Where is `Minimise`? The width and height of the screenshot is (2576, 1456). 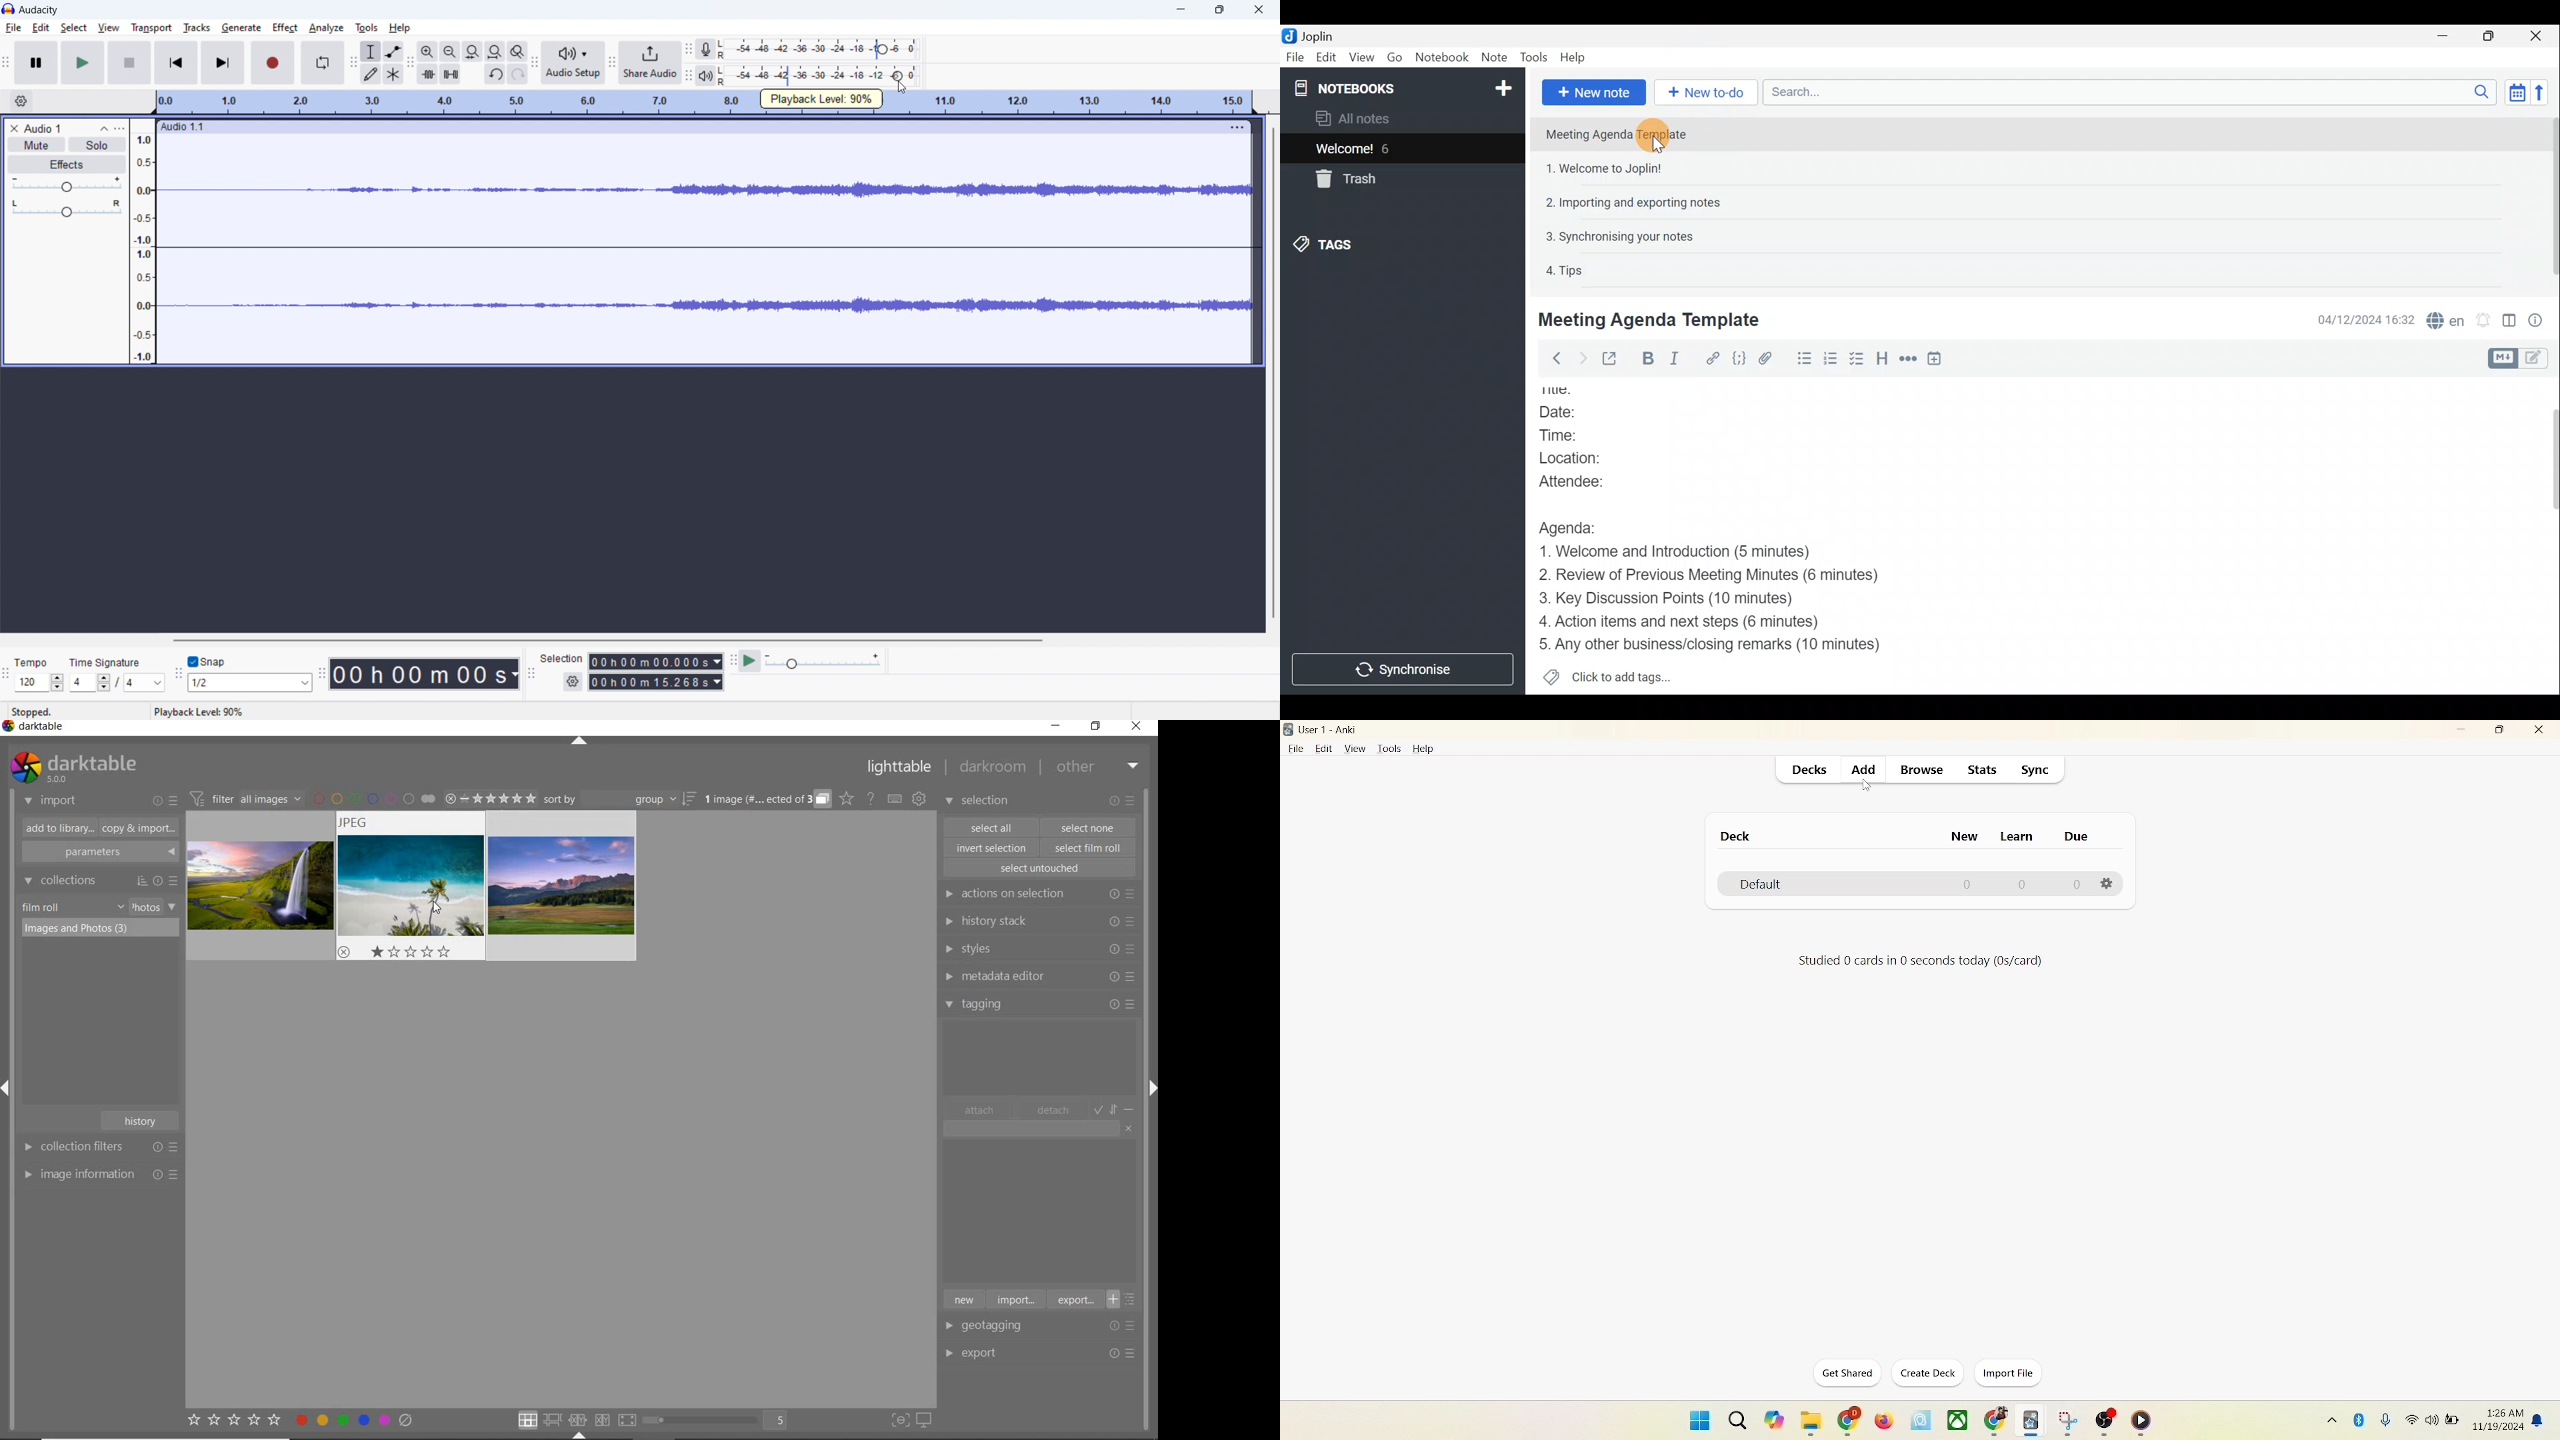 Minimise is located at coordinates (2445, 35).